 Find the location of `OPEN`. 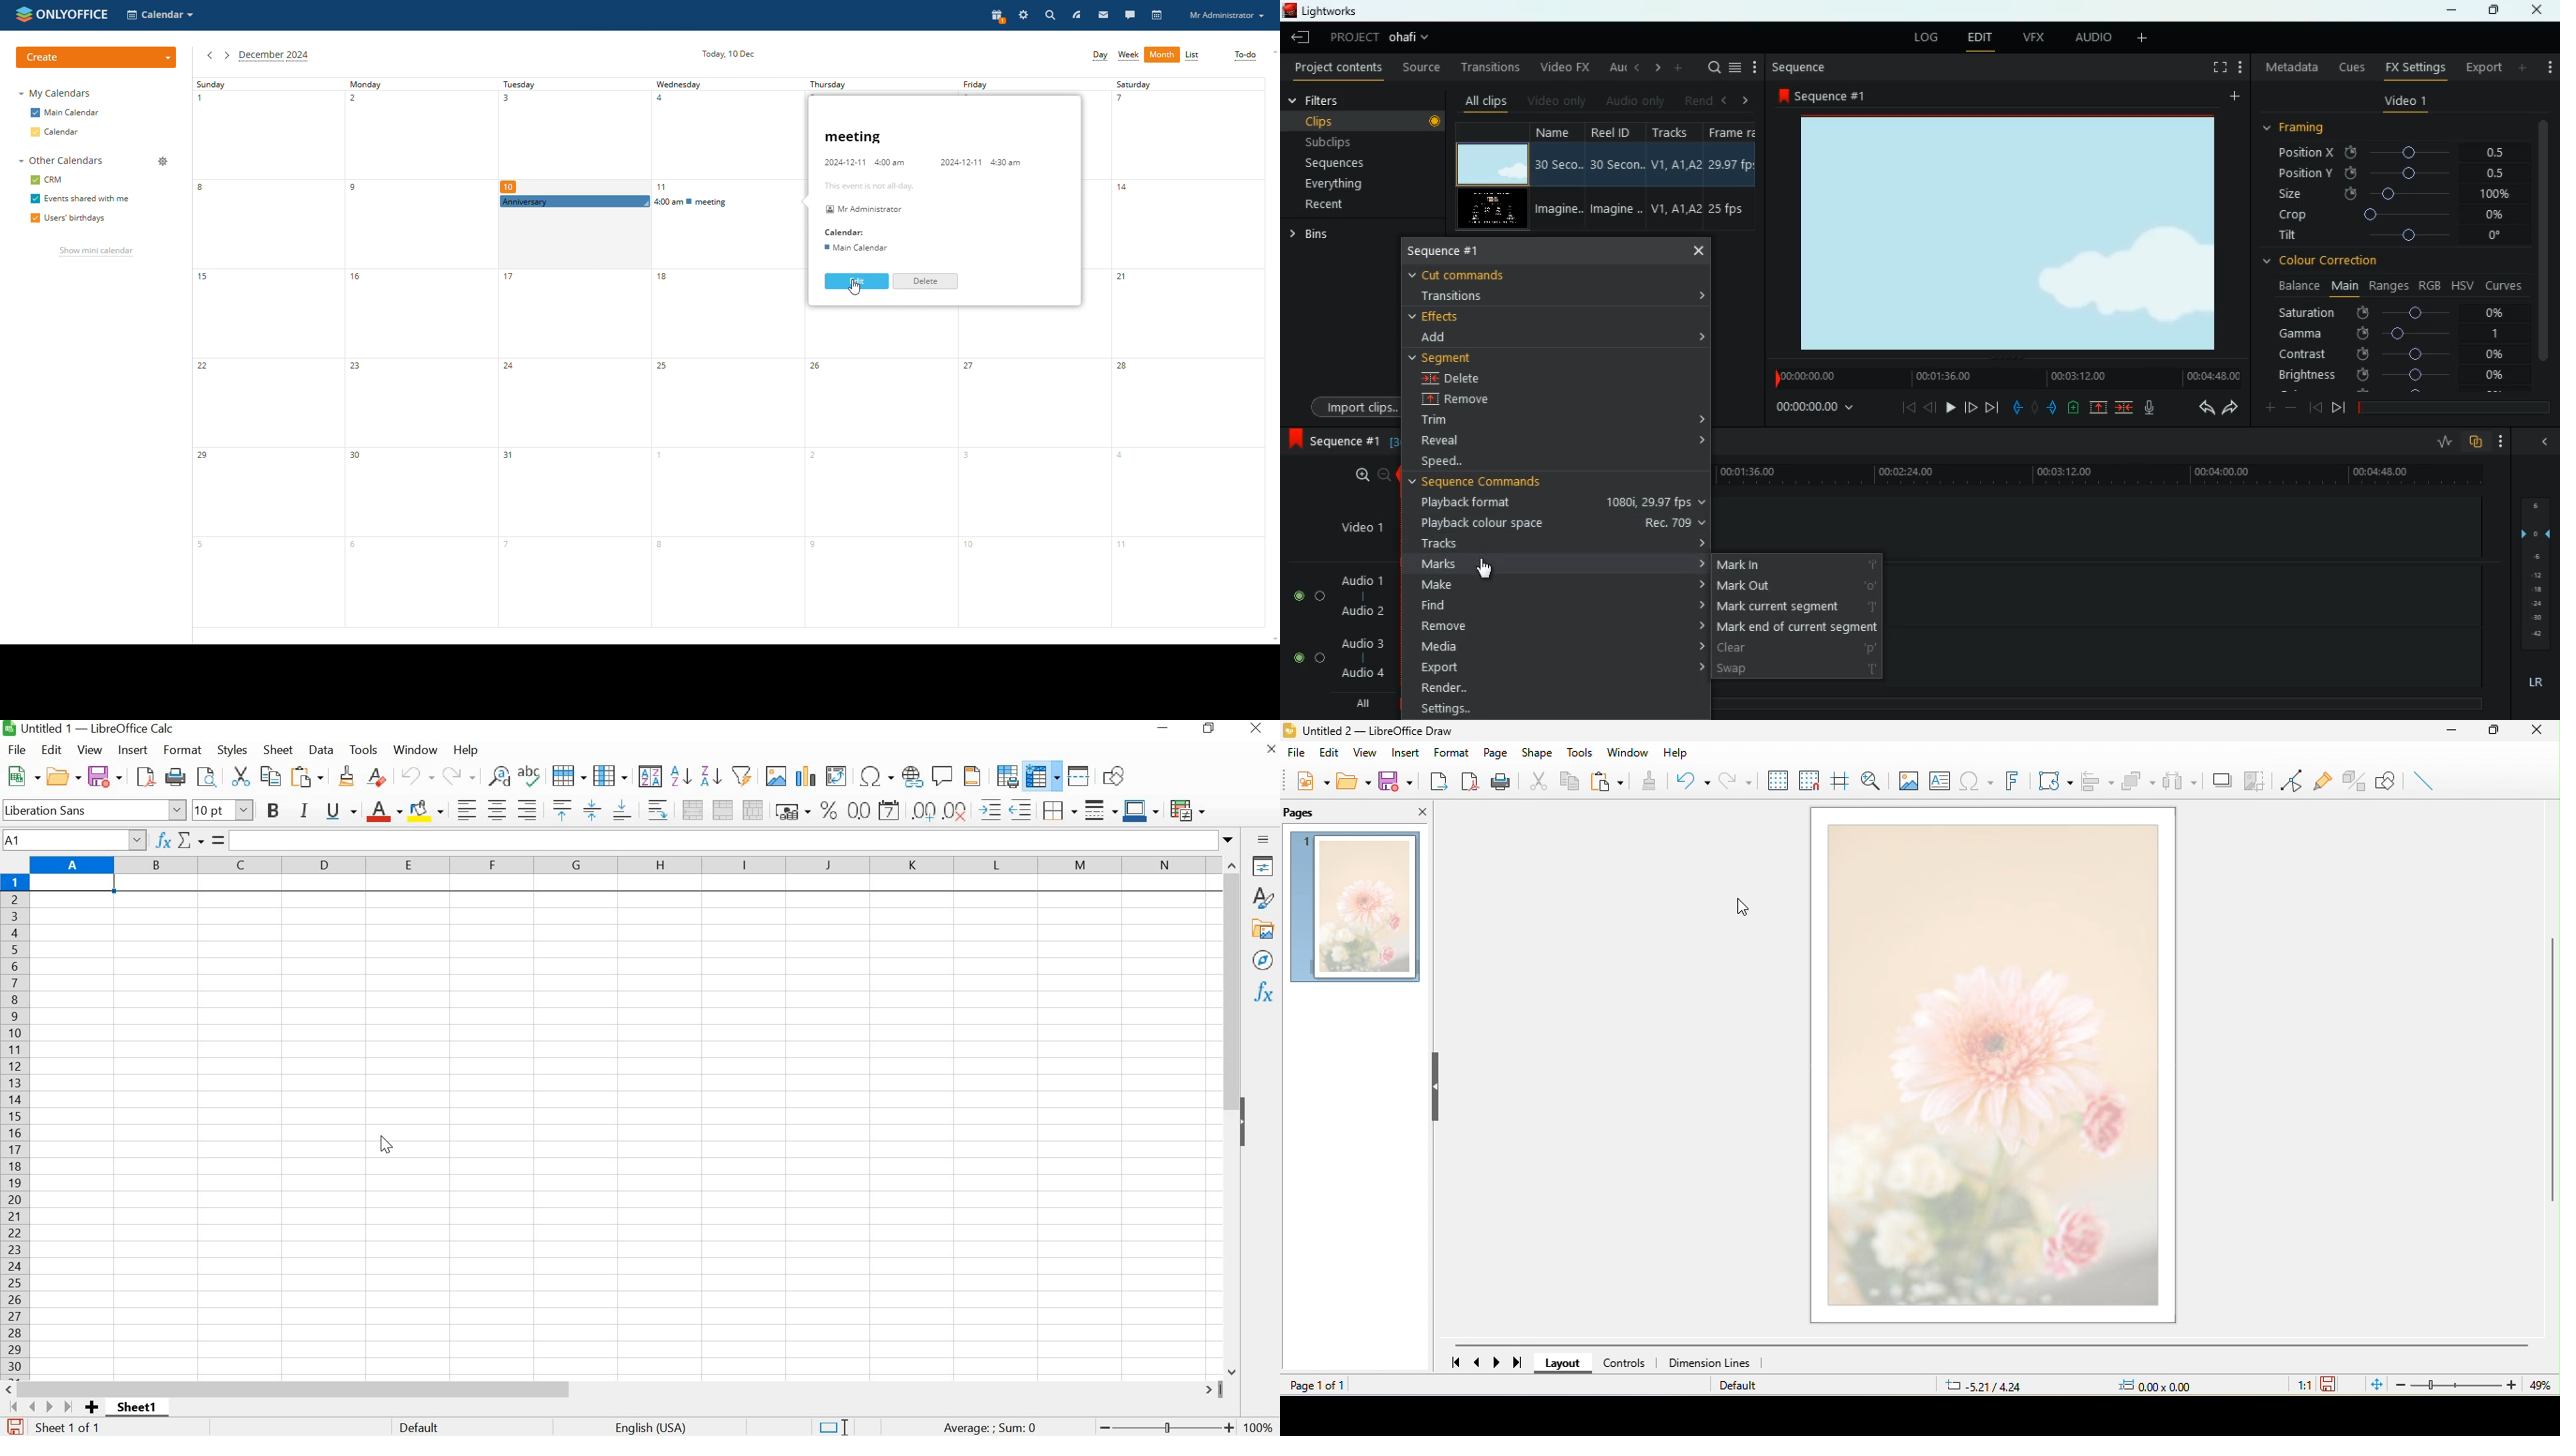

OPEN is located at coordinates (63, 777).